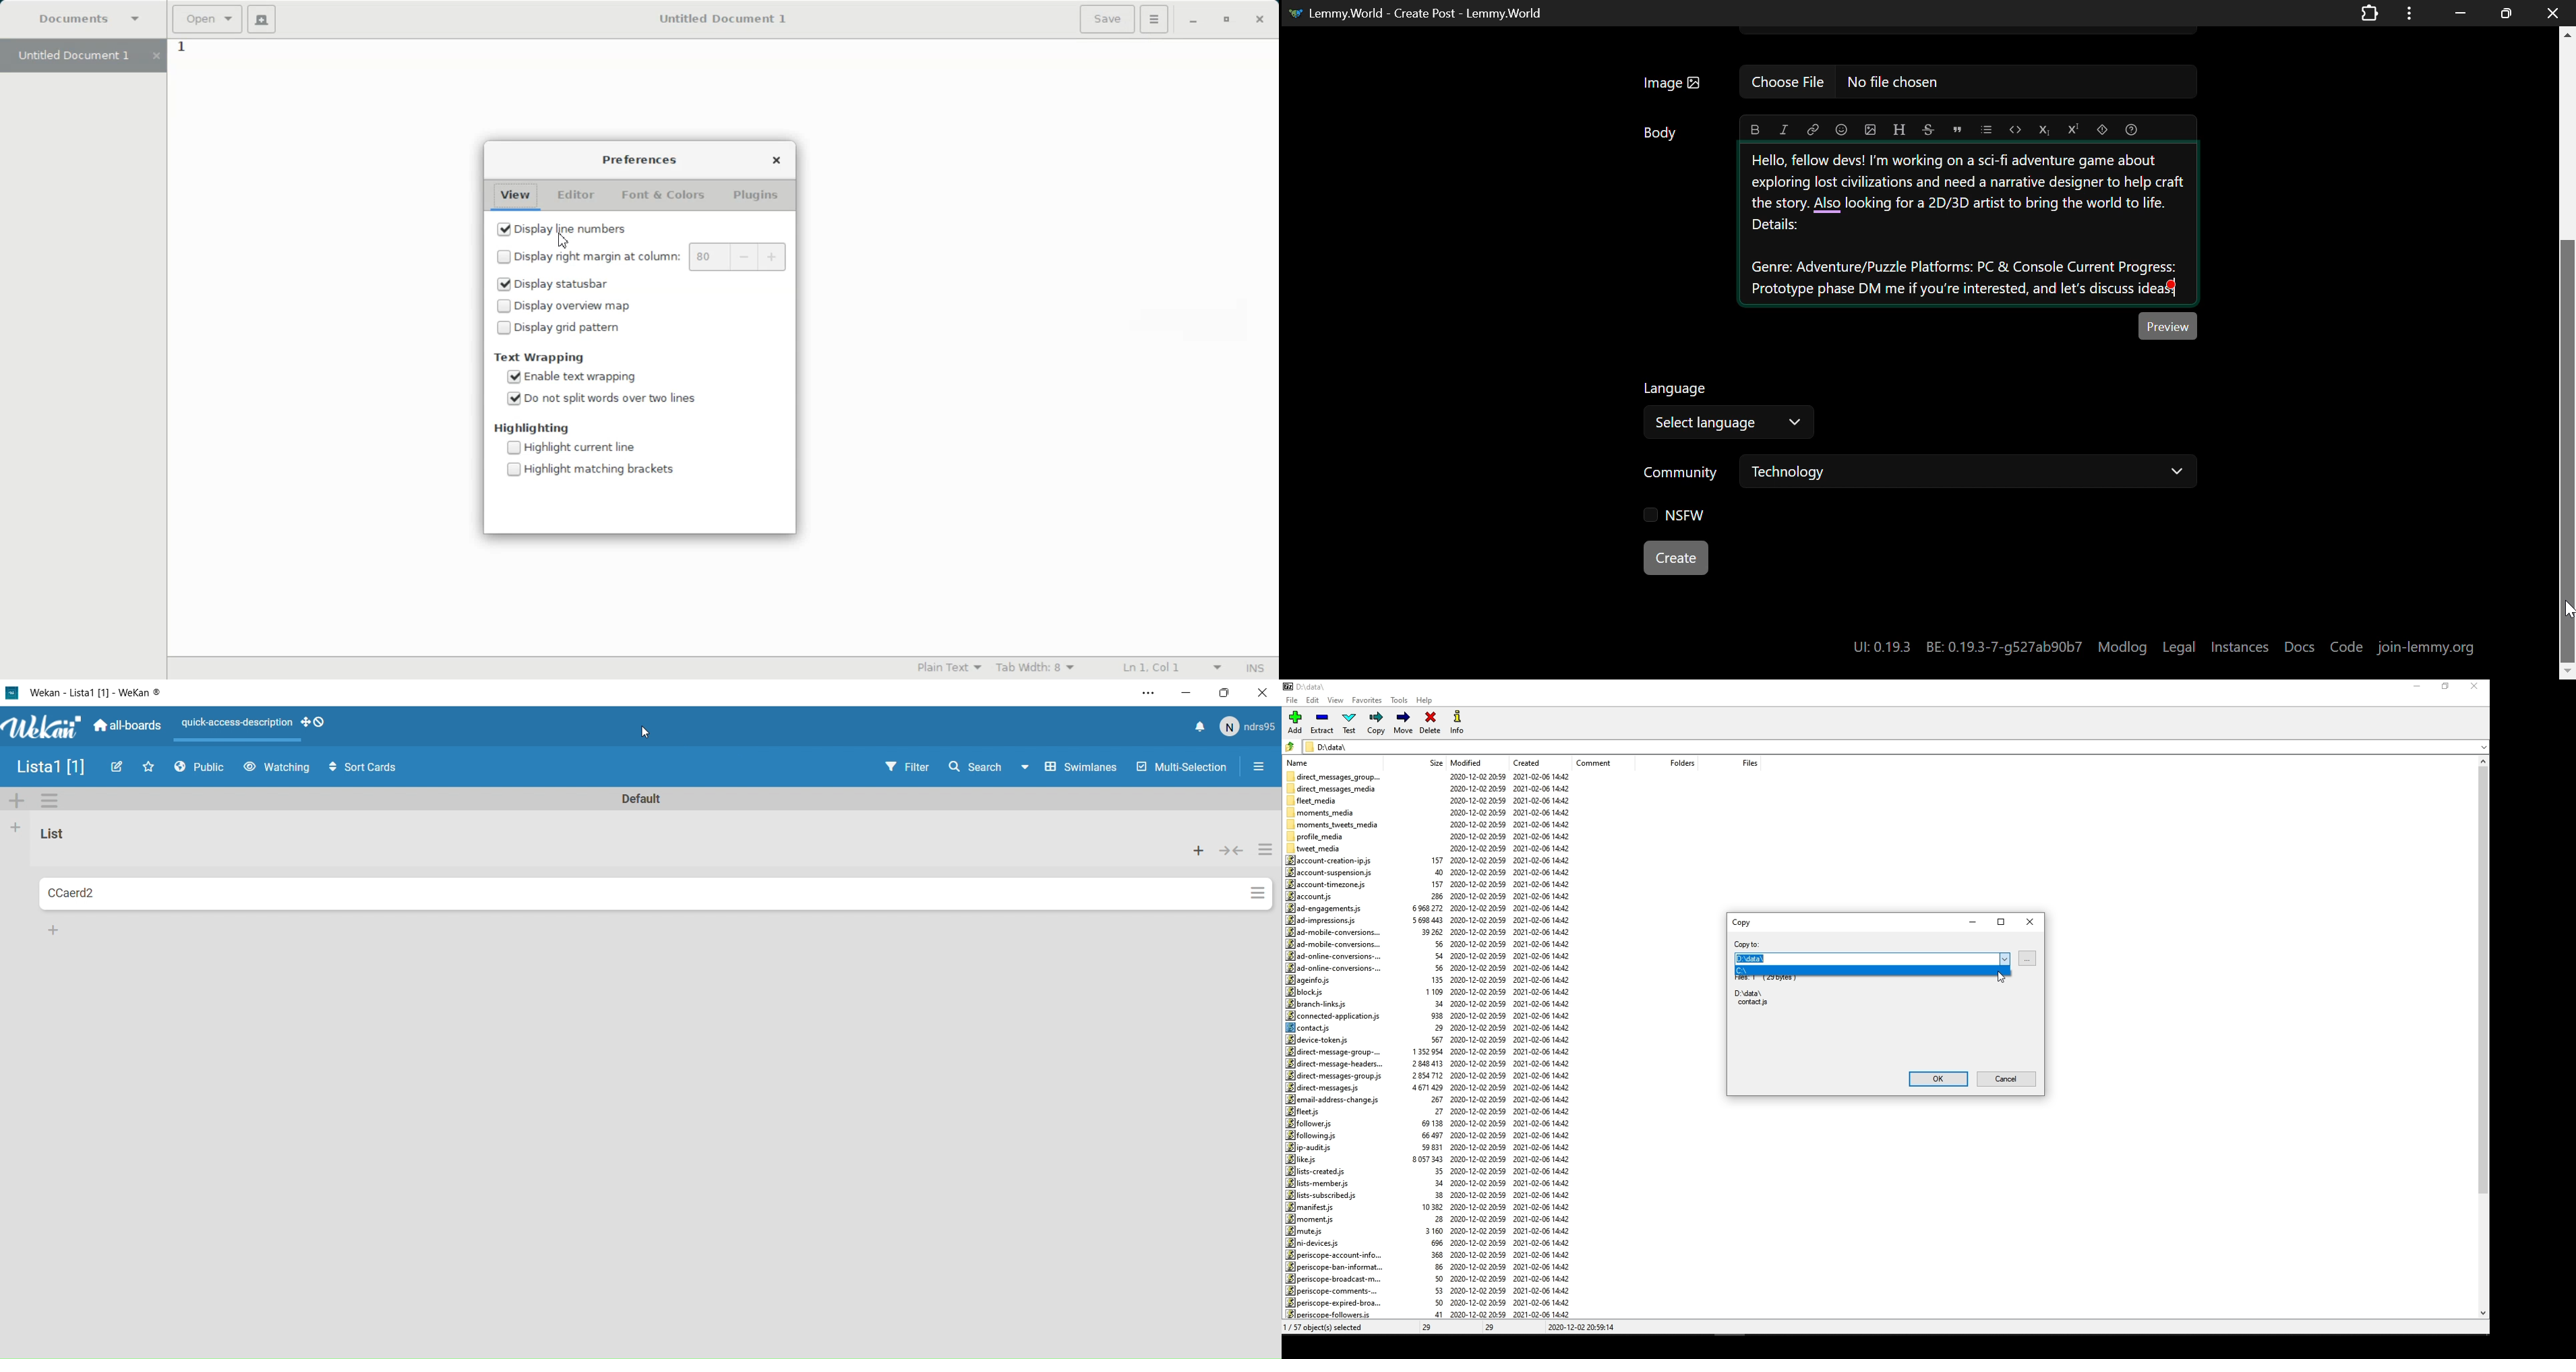 The height and width of the screenshot is (1372, 2576). What do you see at coordinates (773, 159) in the screenshot?
I see `Close` at bounding box center [773, 159].